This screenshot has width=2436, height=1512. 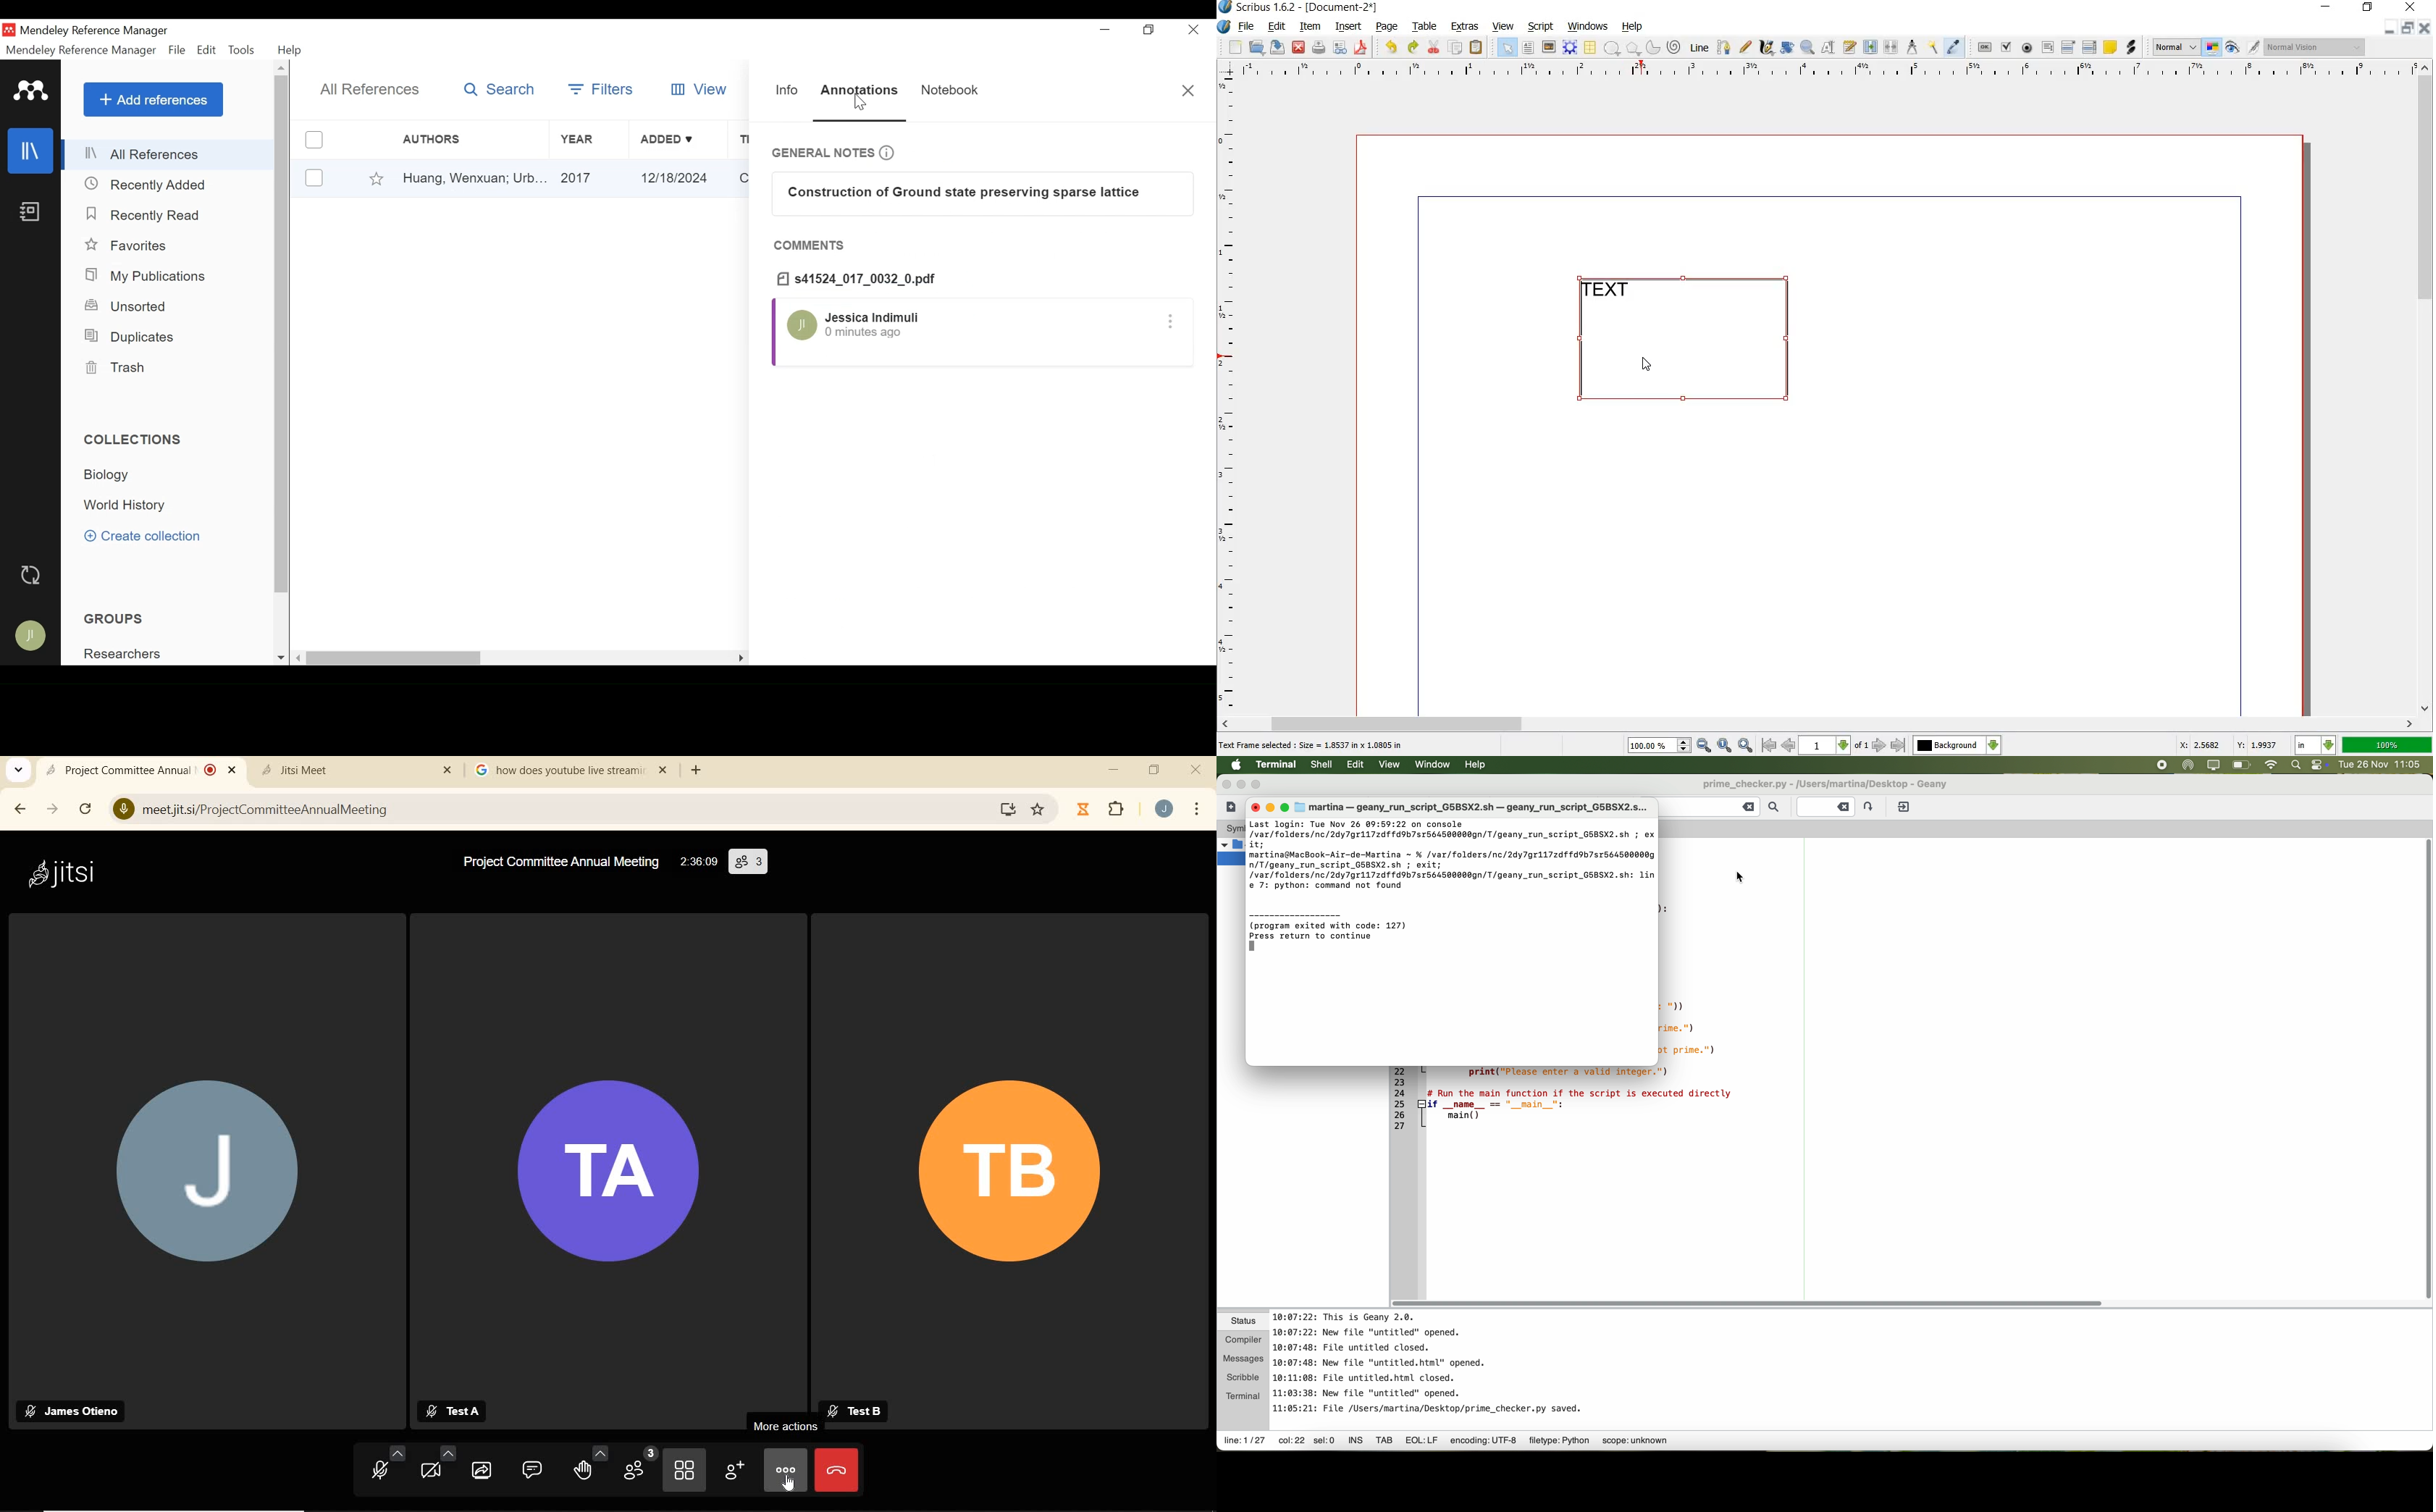 What do you see at coordinates (31, 212) in the screenshot?
I see `Notebook` at bounding box center [31, 212].